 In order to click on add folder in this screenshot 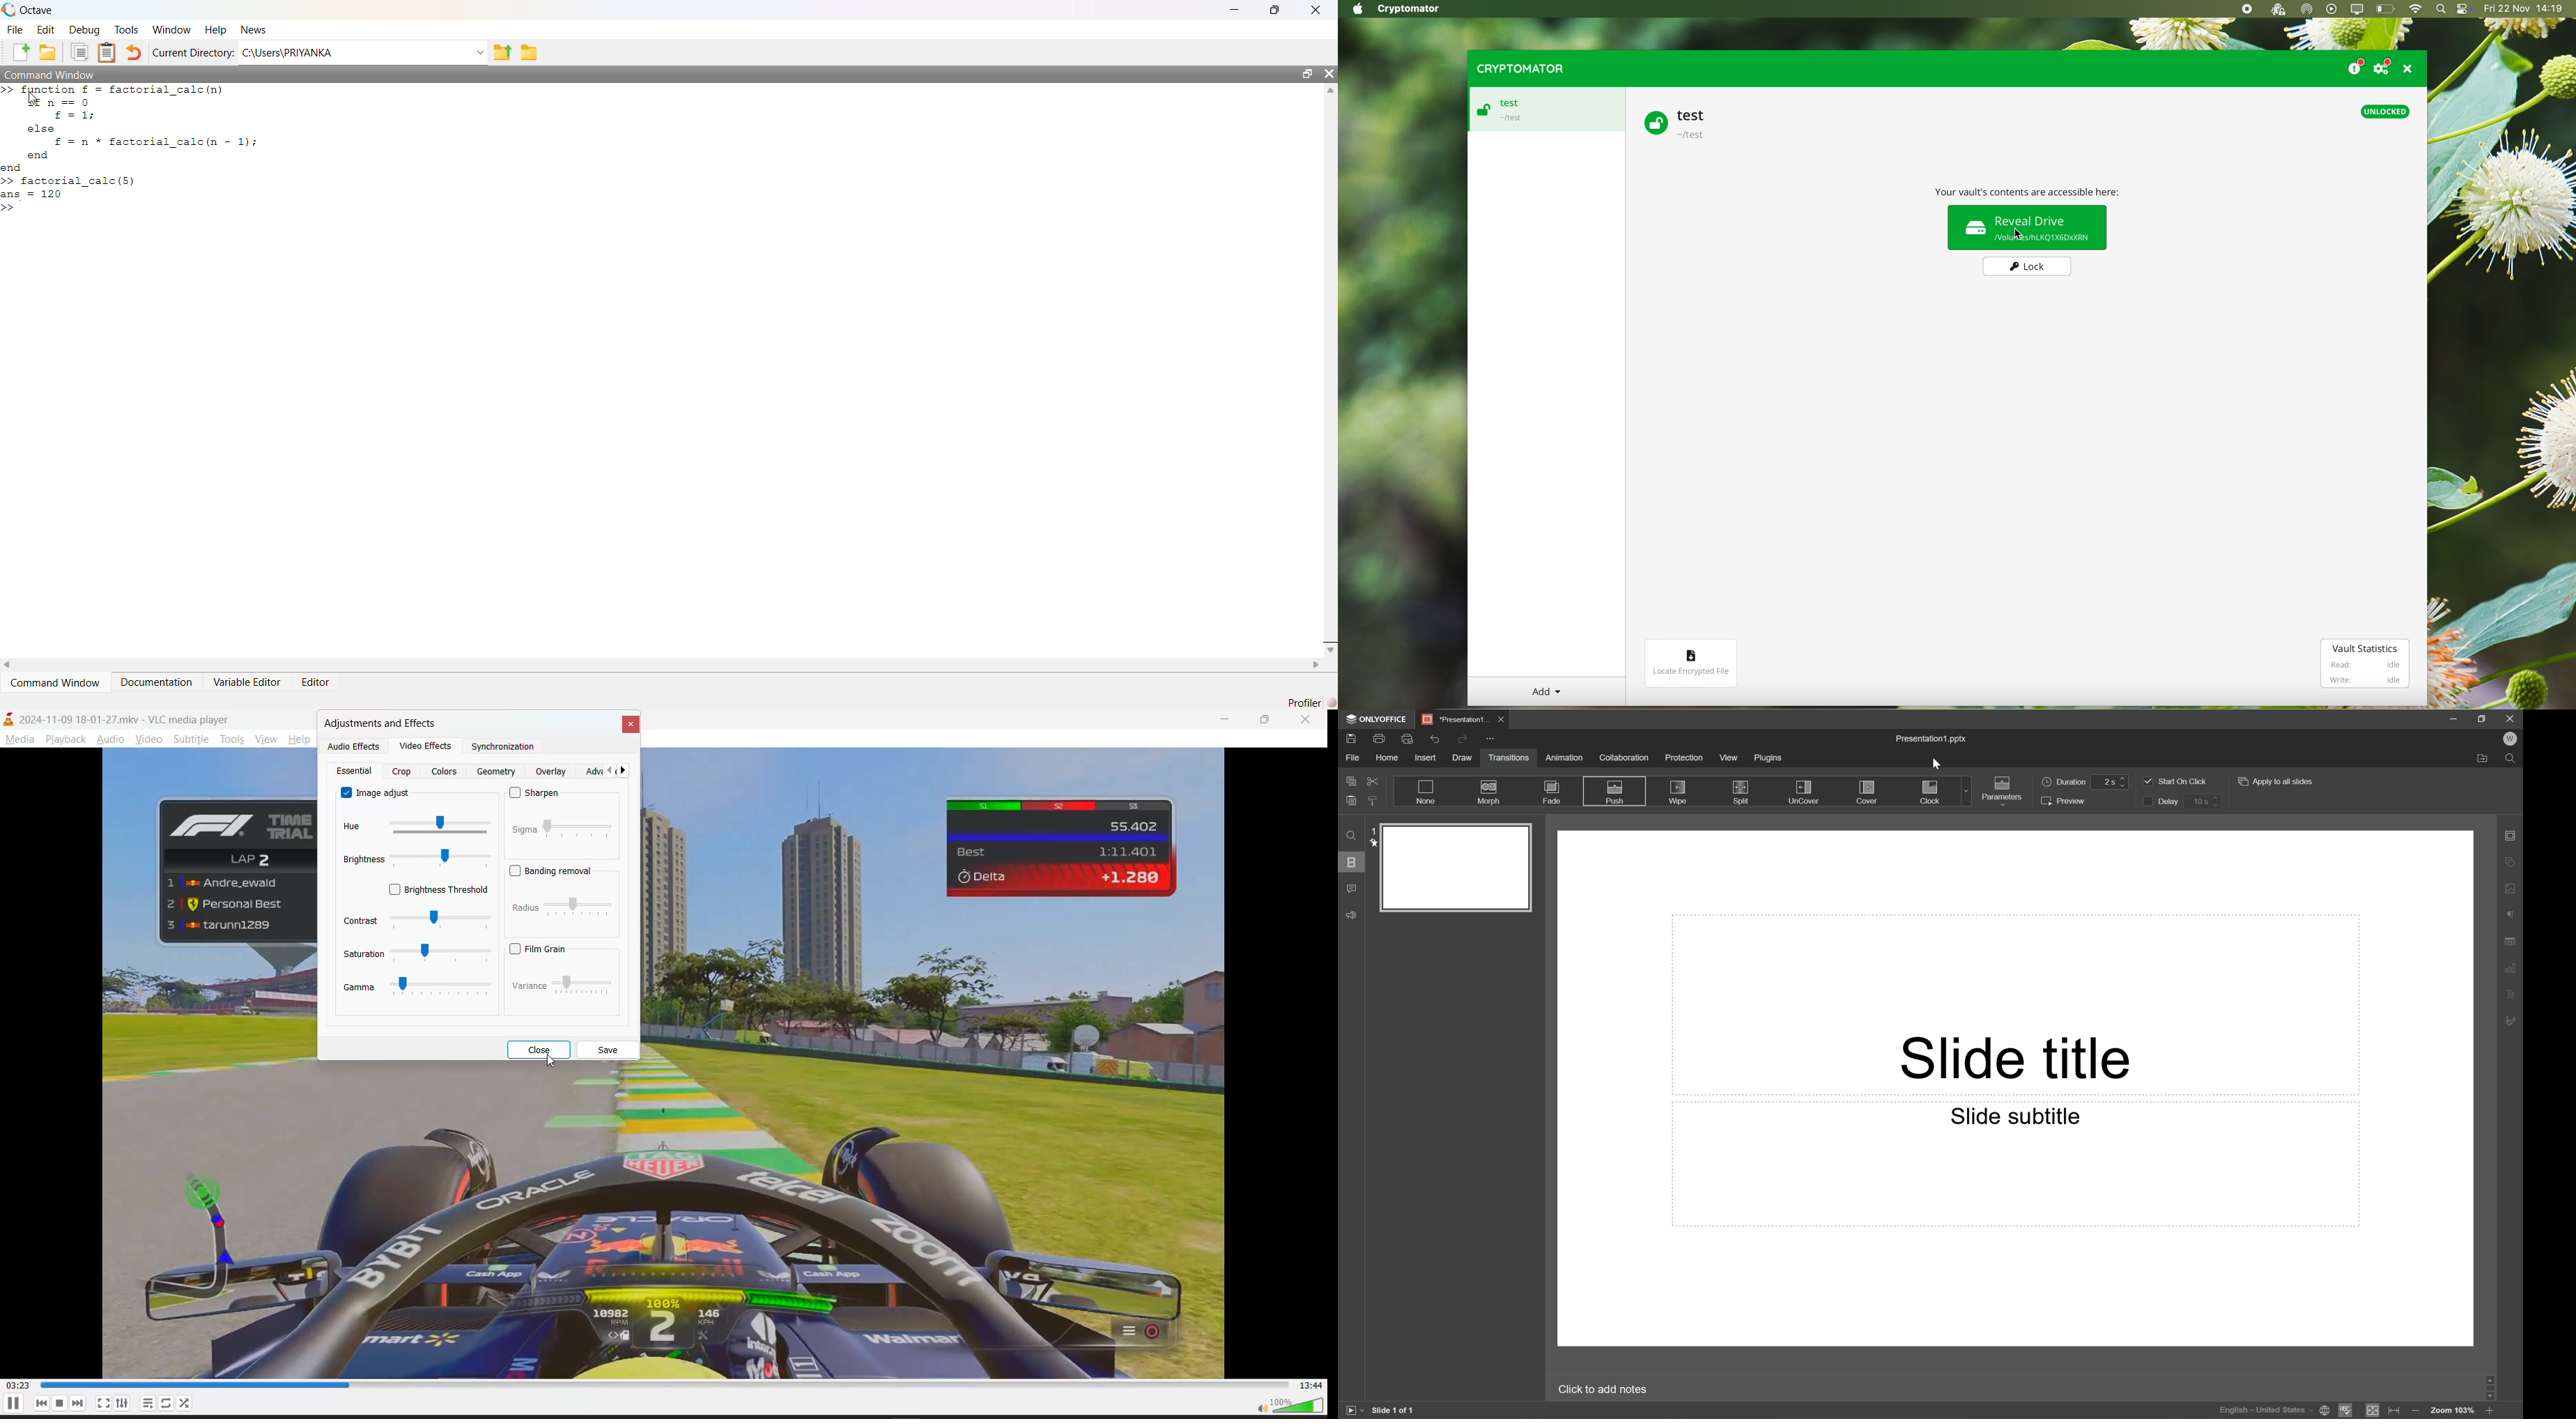, I will do `click(48, 53)`.